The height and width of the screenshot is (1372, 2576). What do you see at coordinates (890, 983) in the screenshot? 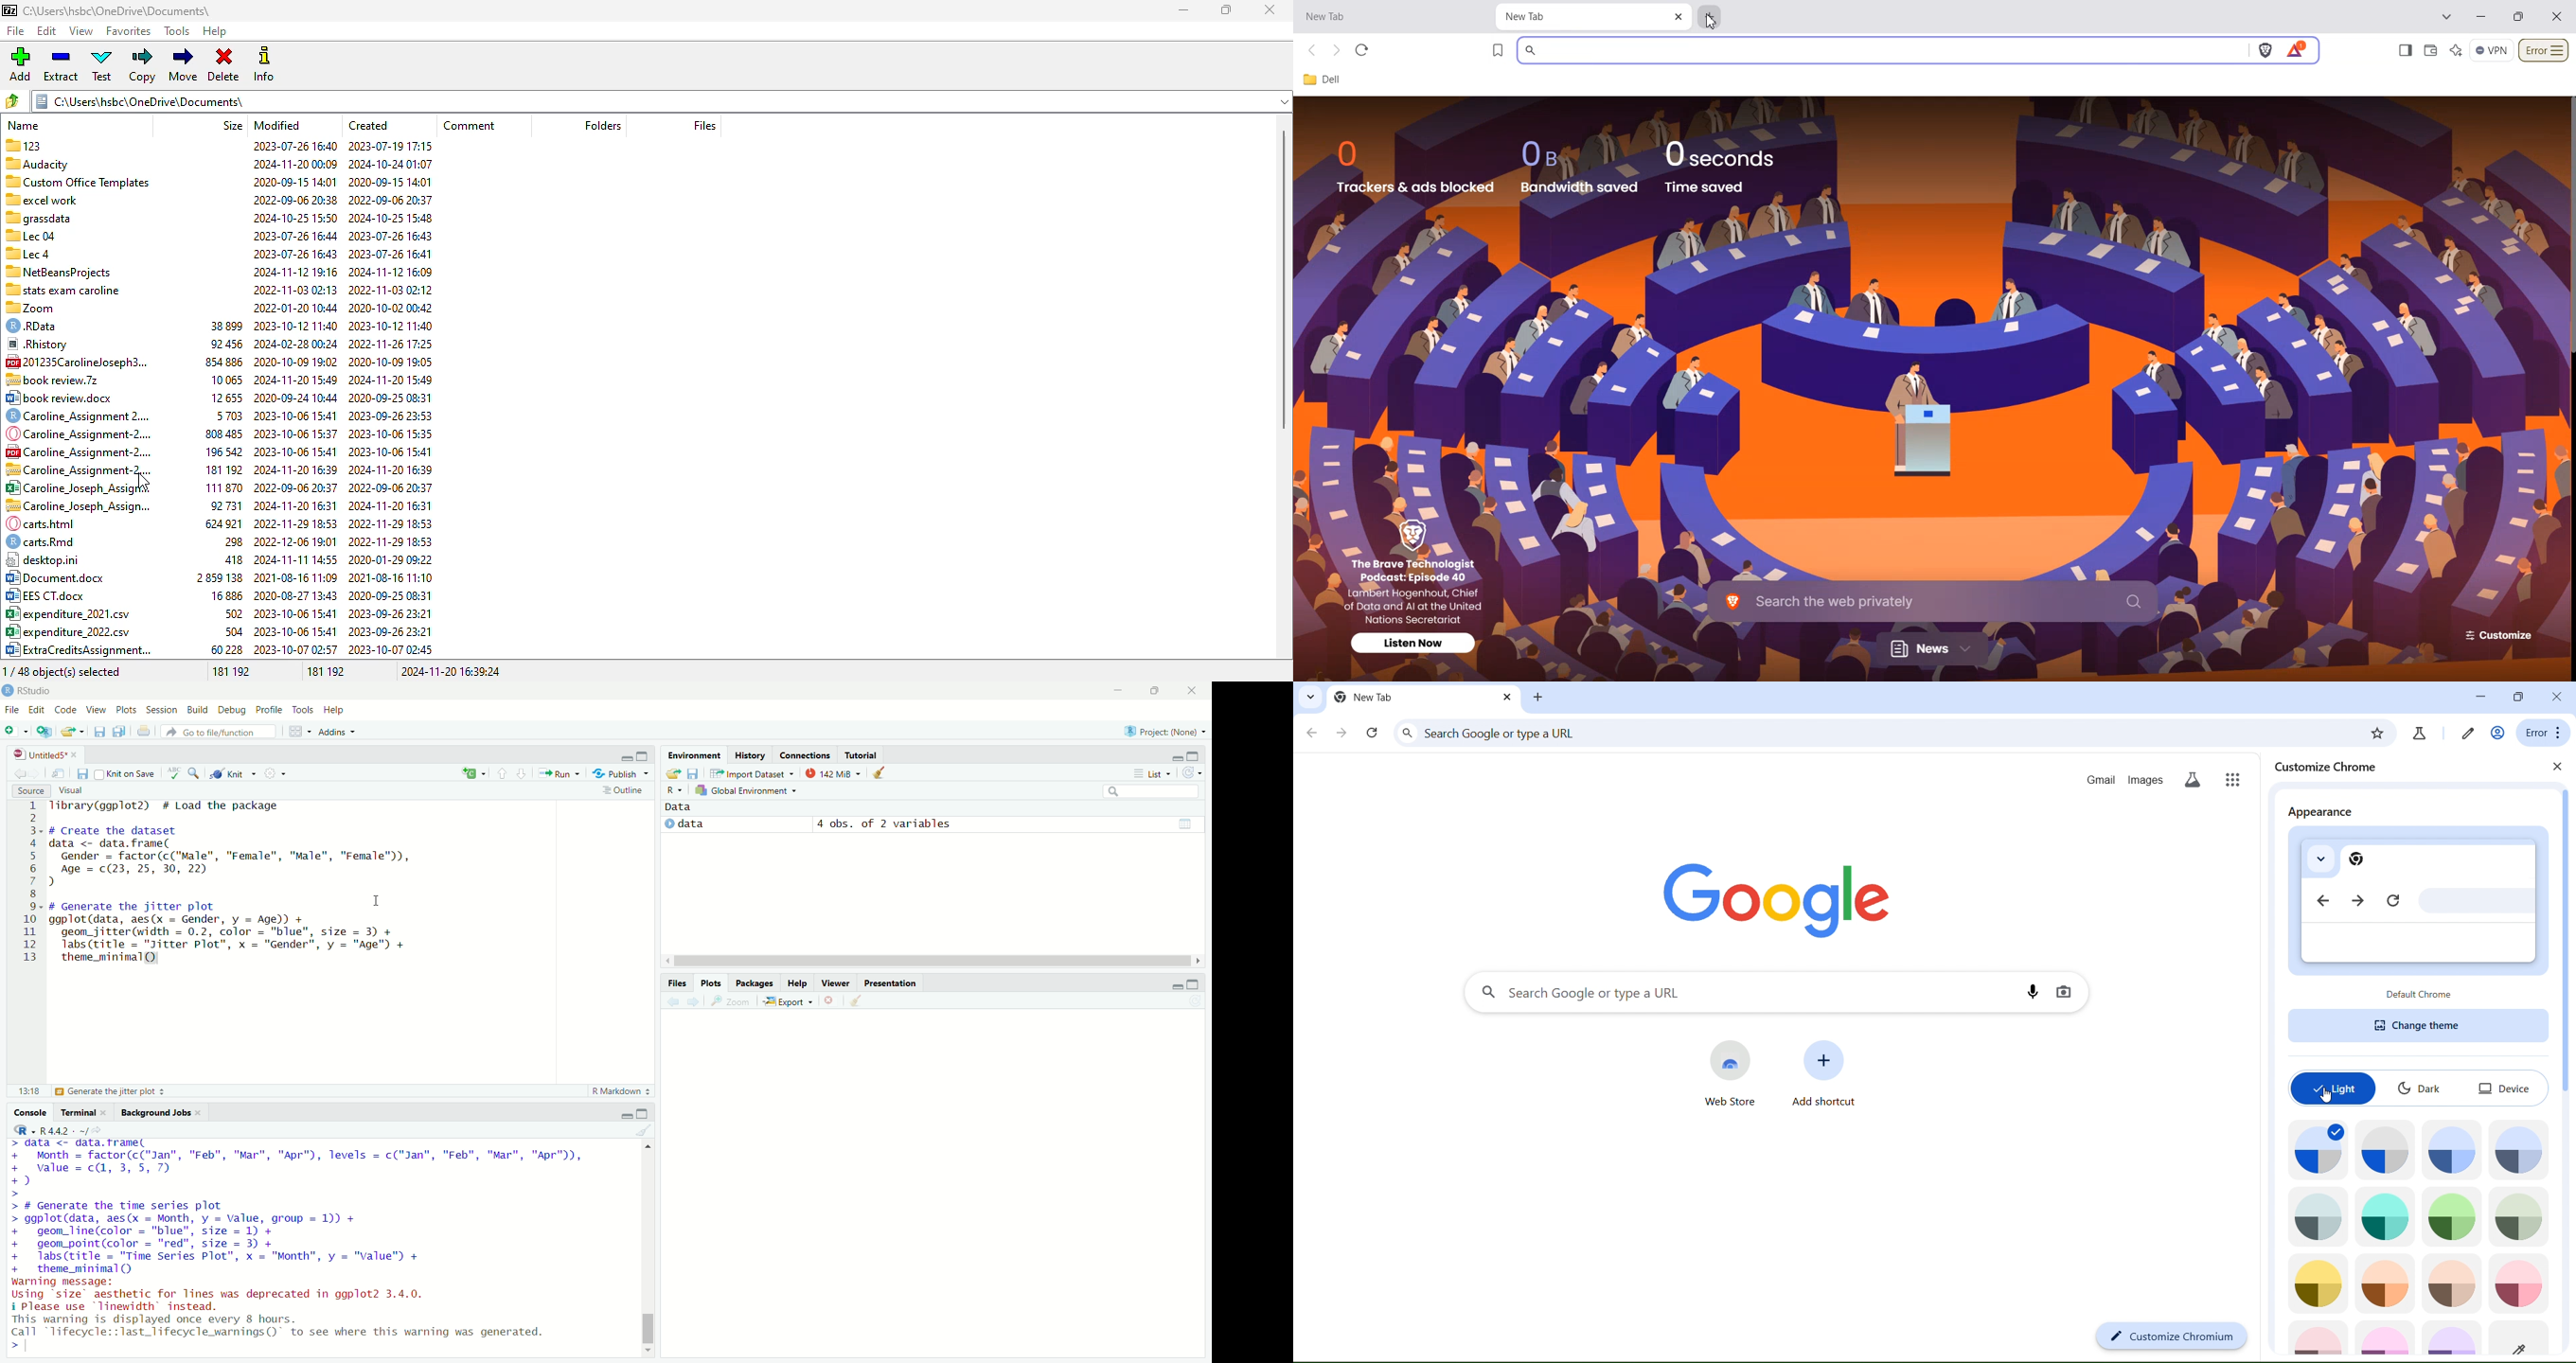
I see `presentation` at bounding box center [890, 983].